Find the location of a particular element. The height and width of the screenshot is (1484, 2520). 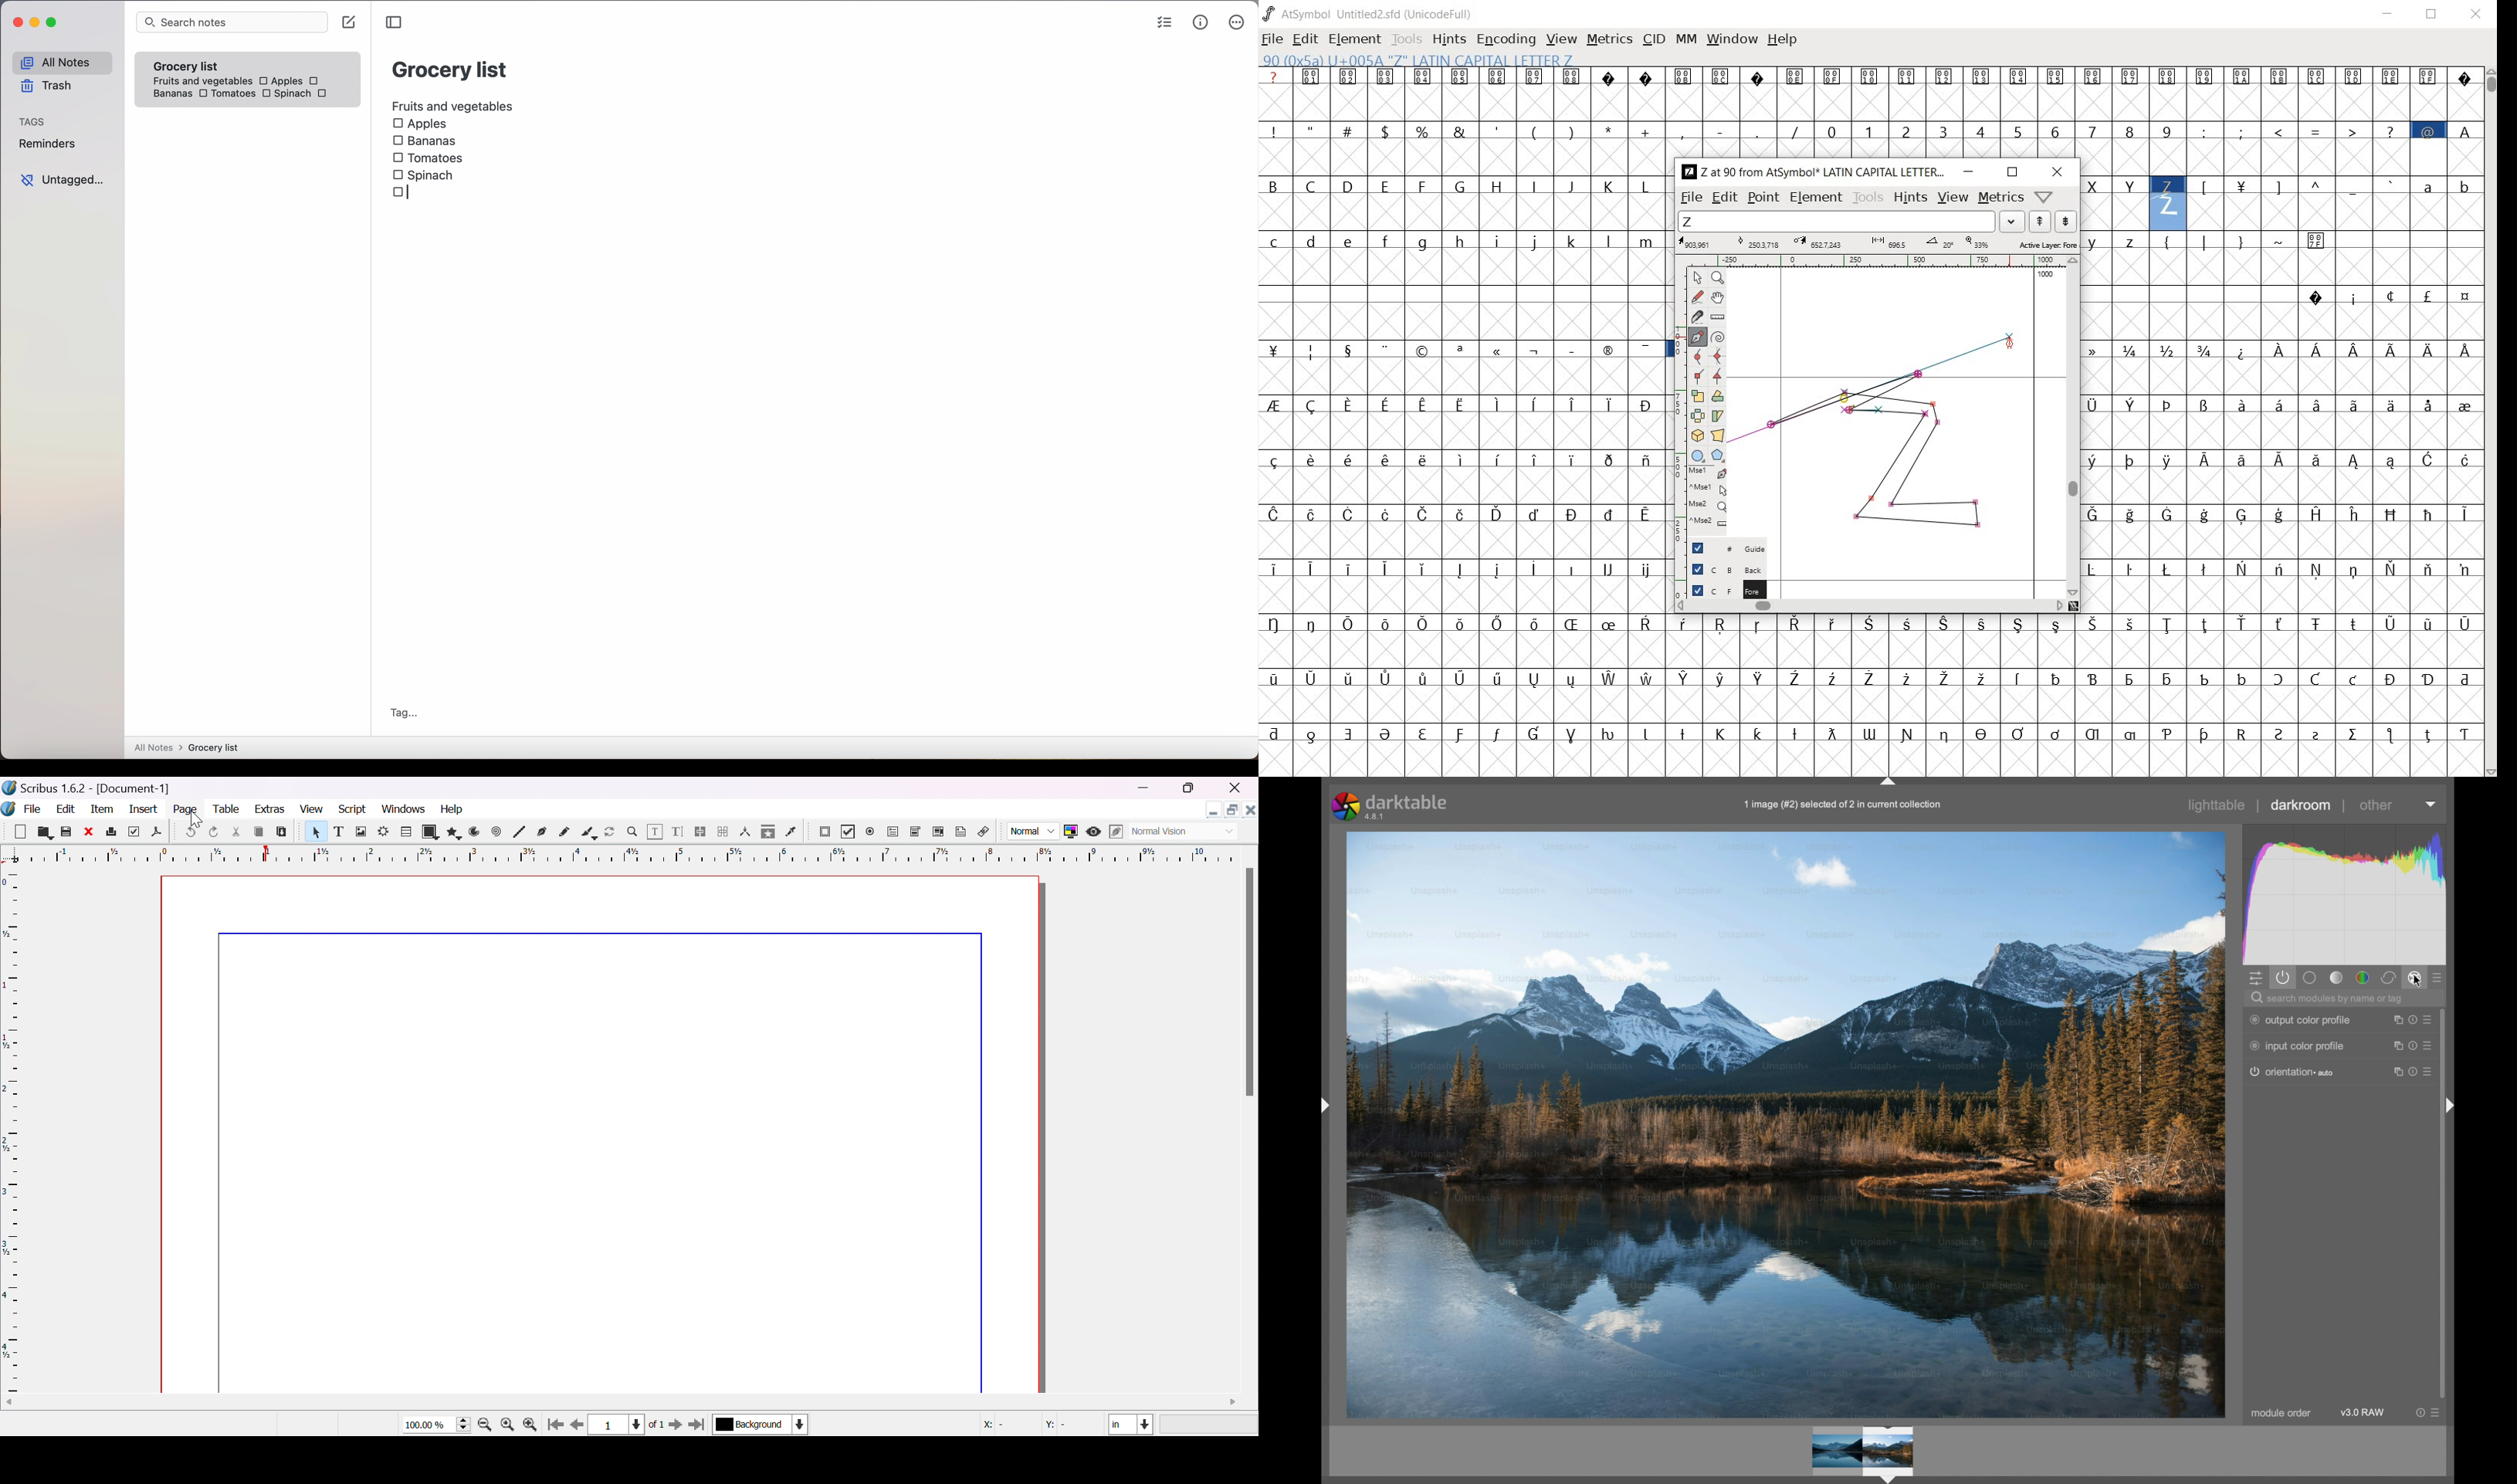

redo is located at coordinates (213, 831).